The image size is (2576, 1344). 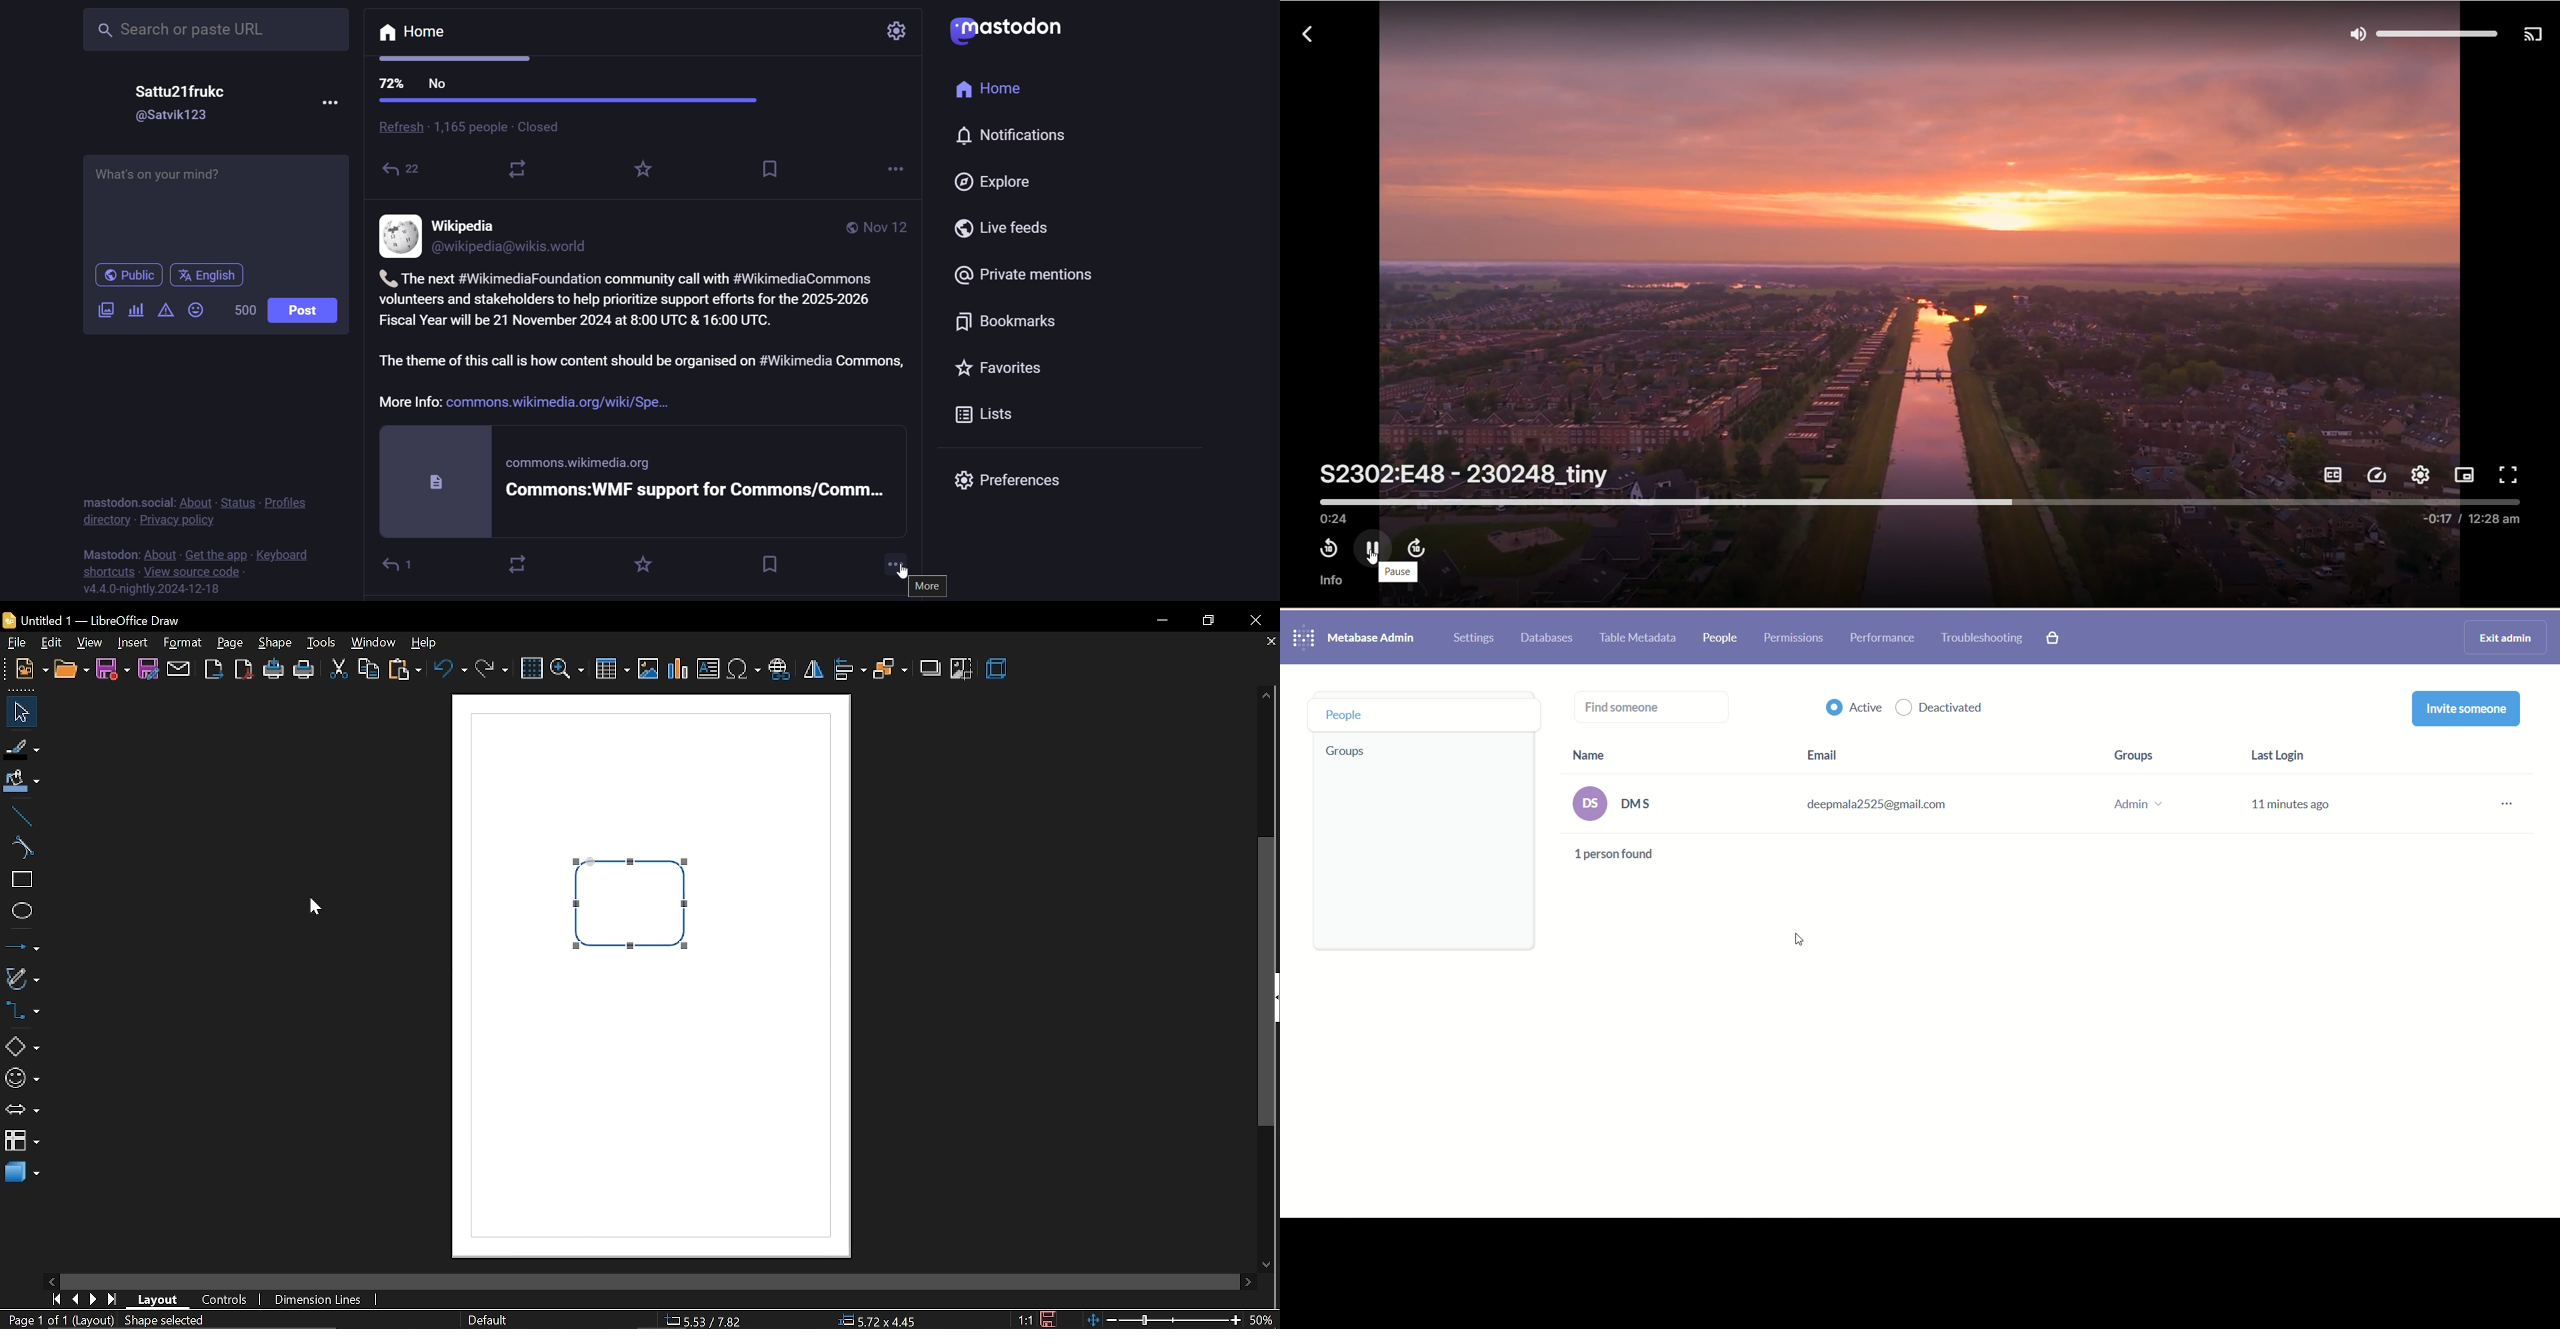 What do you see at coordinates (1005, 373) in the screenshot?
I see `favorite` at bounding box center [1005, 373].